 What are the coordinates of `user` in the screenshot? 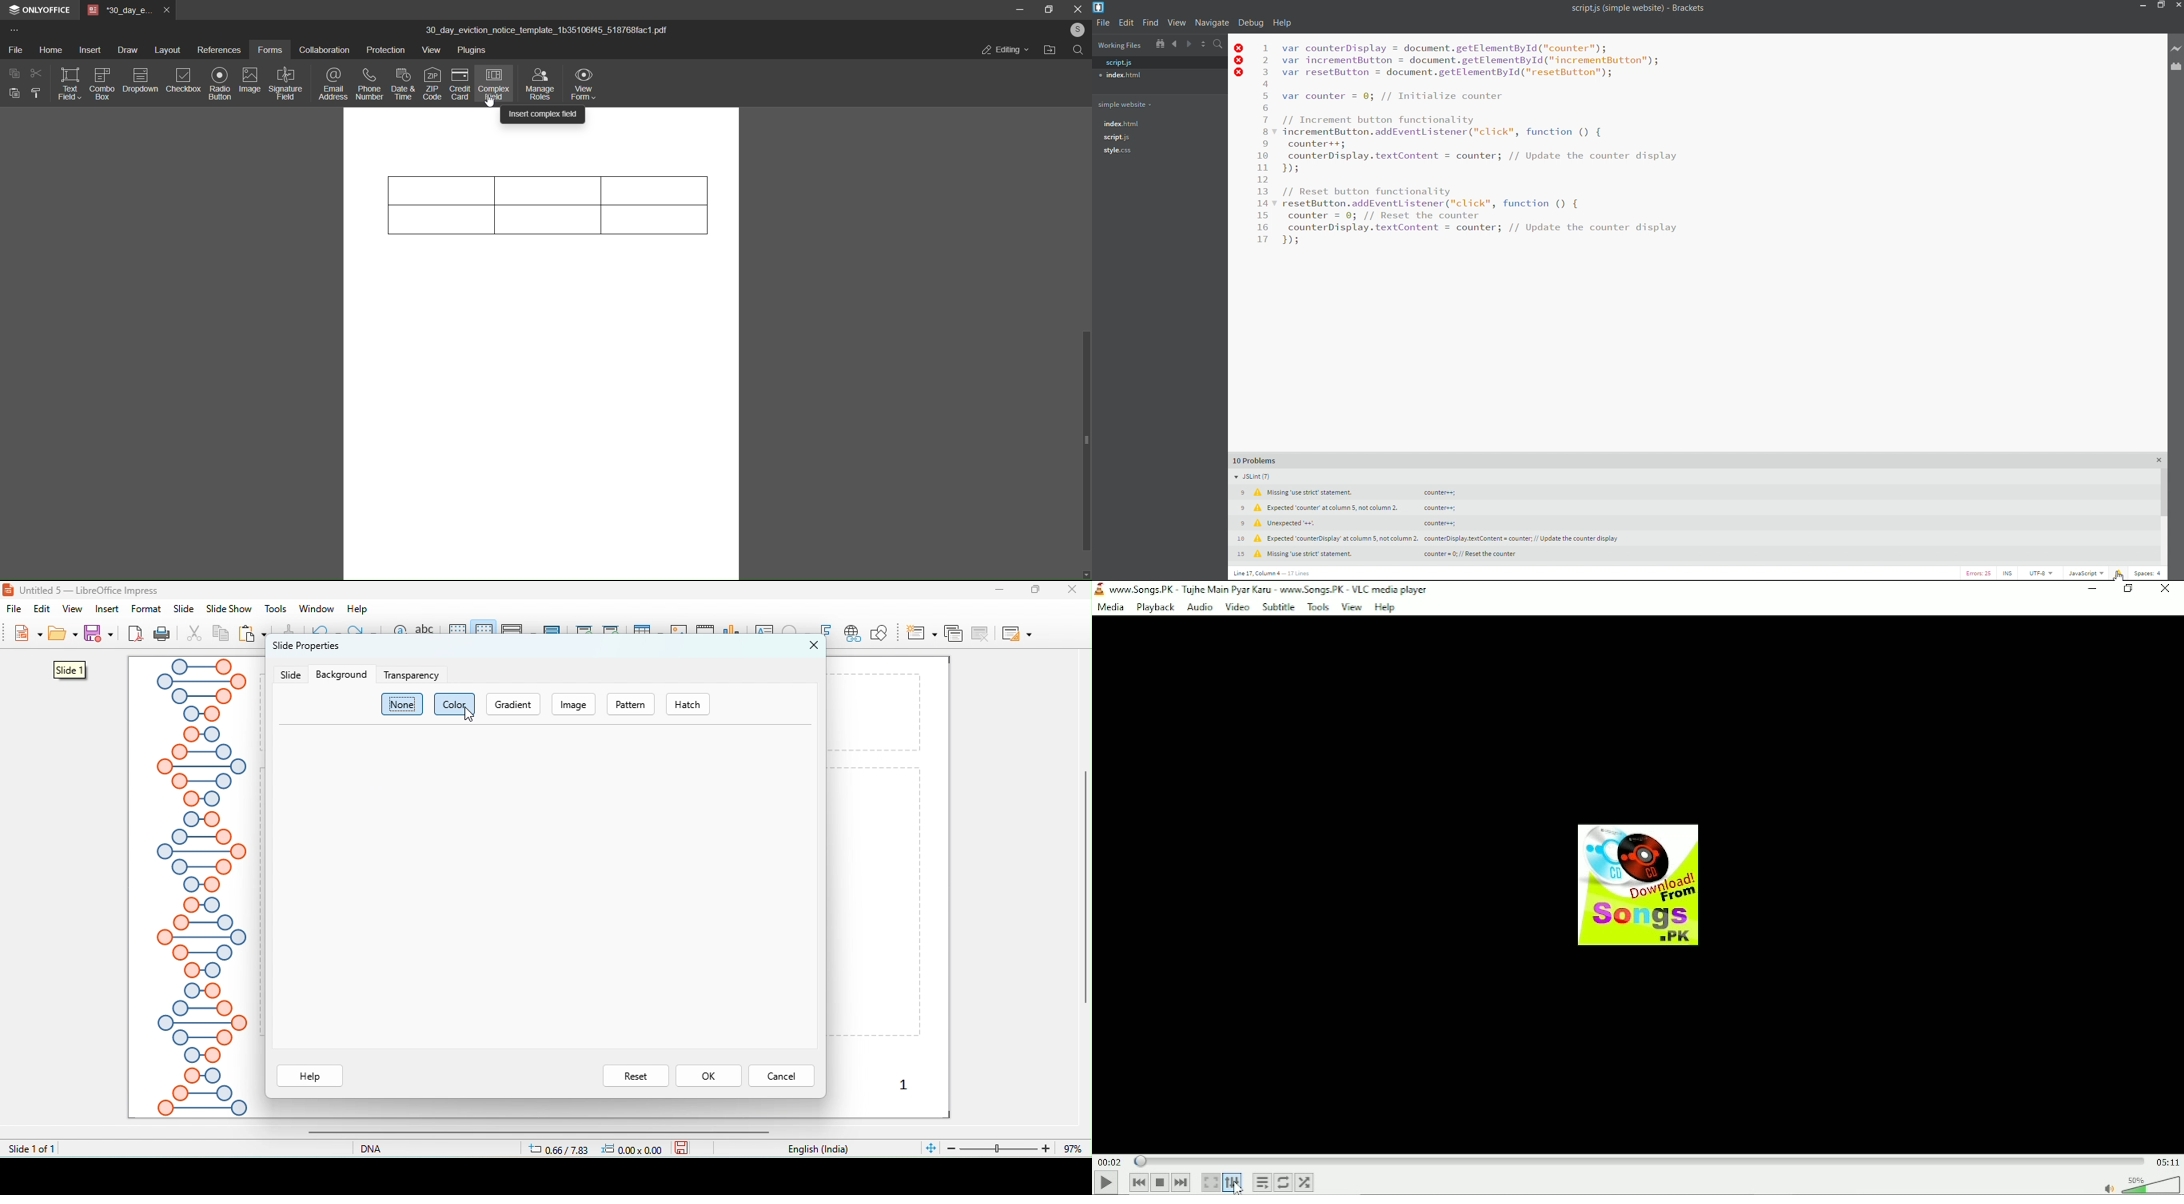 It's located at (1076, 30).